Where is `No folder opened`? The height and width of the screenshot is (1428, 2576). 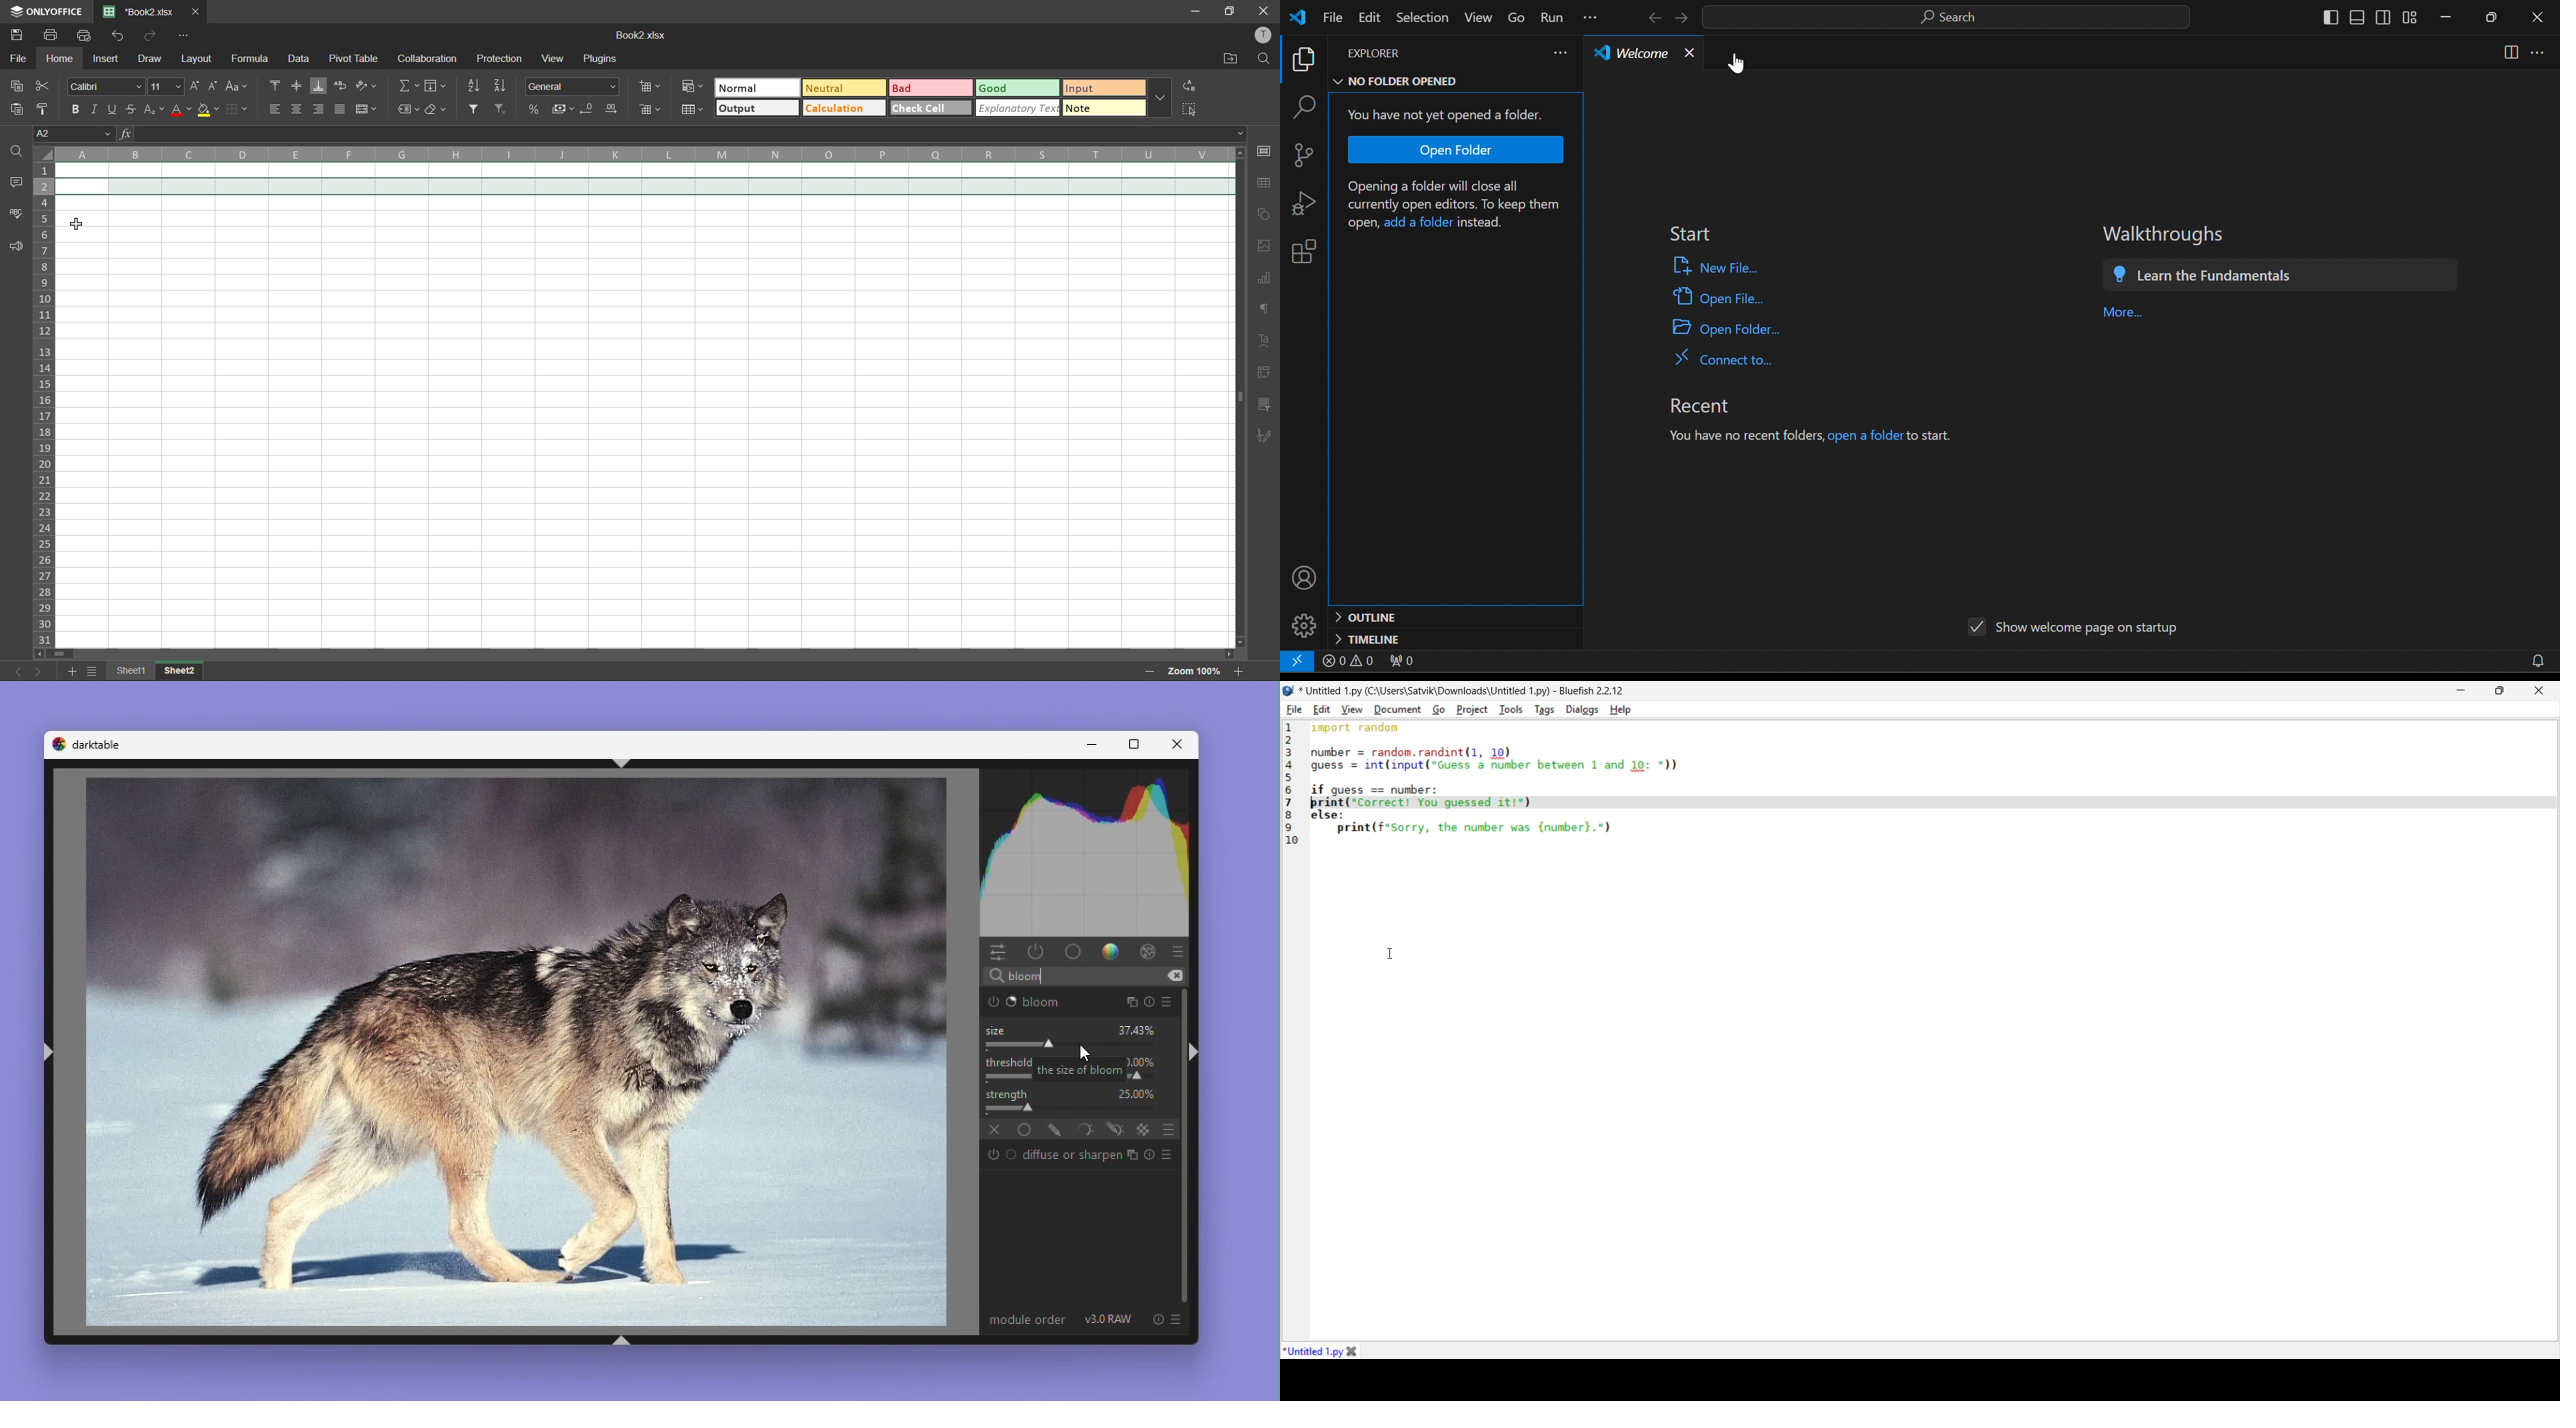 No folder opened is located at coordinates (1411, 80).